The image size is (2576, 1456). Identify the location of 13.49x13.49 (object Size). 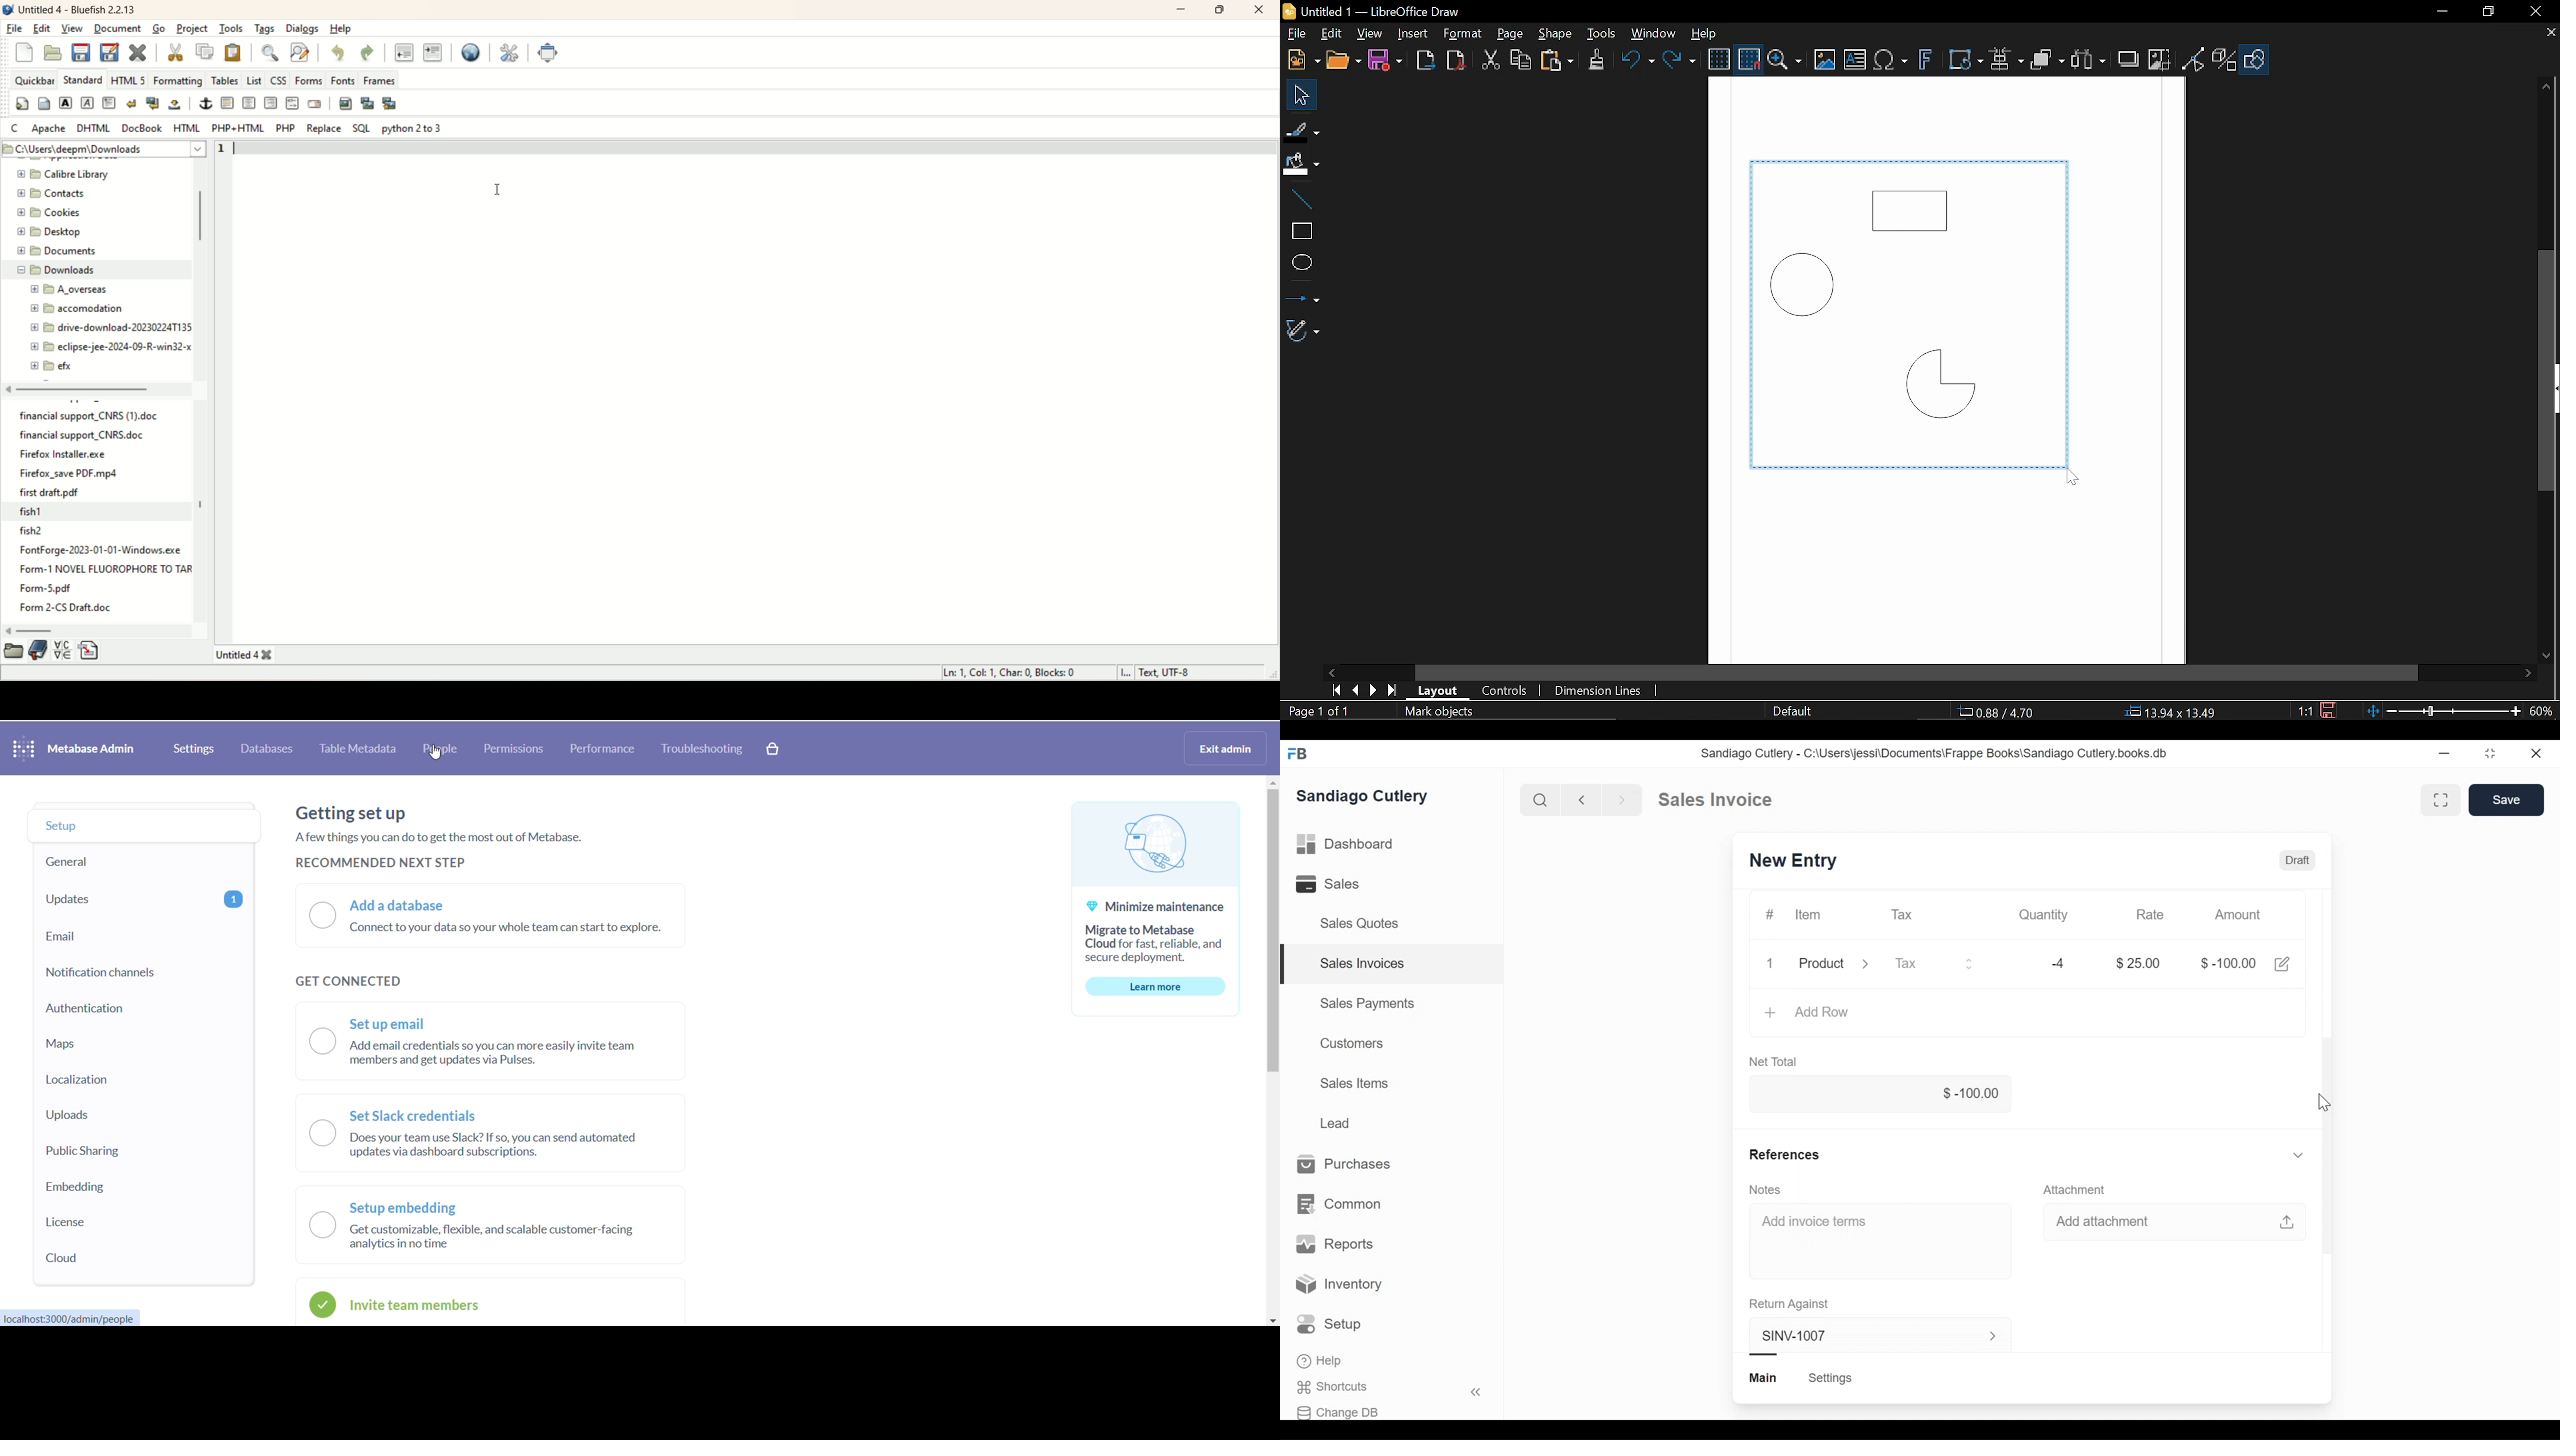
(2170, 711).